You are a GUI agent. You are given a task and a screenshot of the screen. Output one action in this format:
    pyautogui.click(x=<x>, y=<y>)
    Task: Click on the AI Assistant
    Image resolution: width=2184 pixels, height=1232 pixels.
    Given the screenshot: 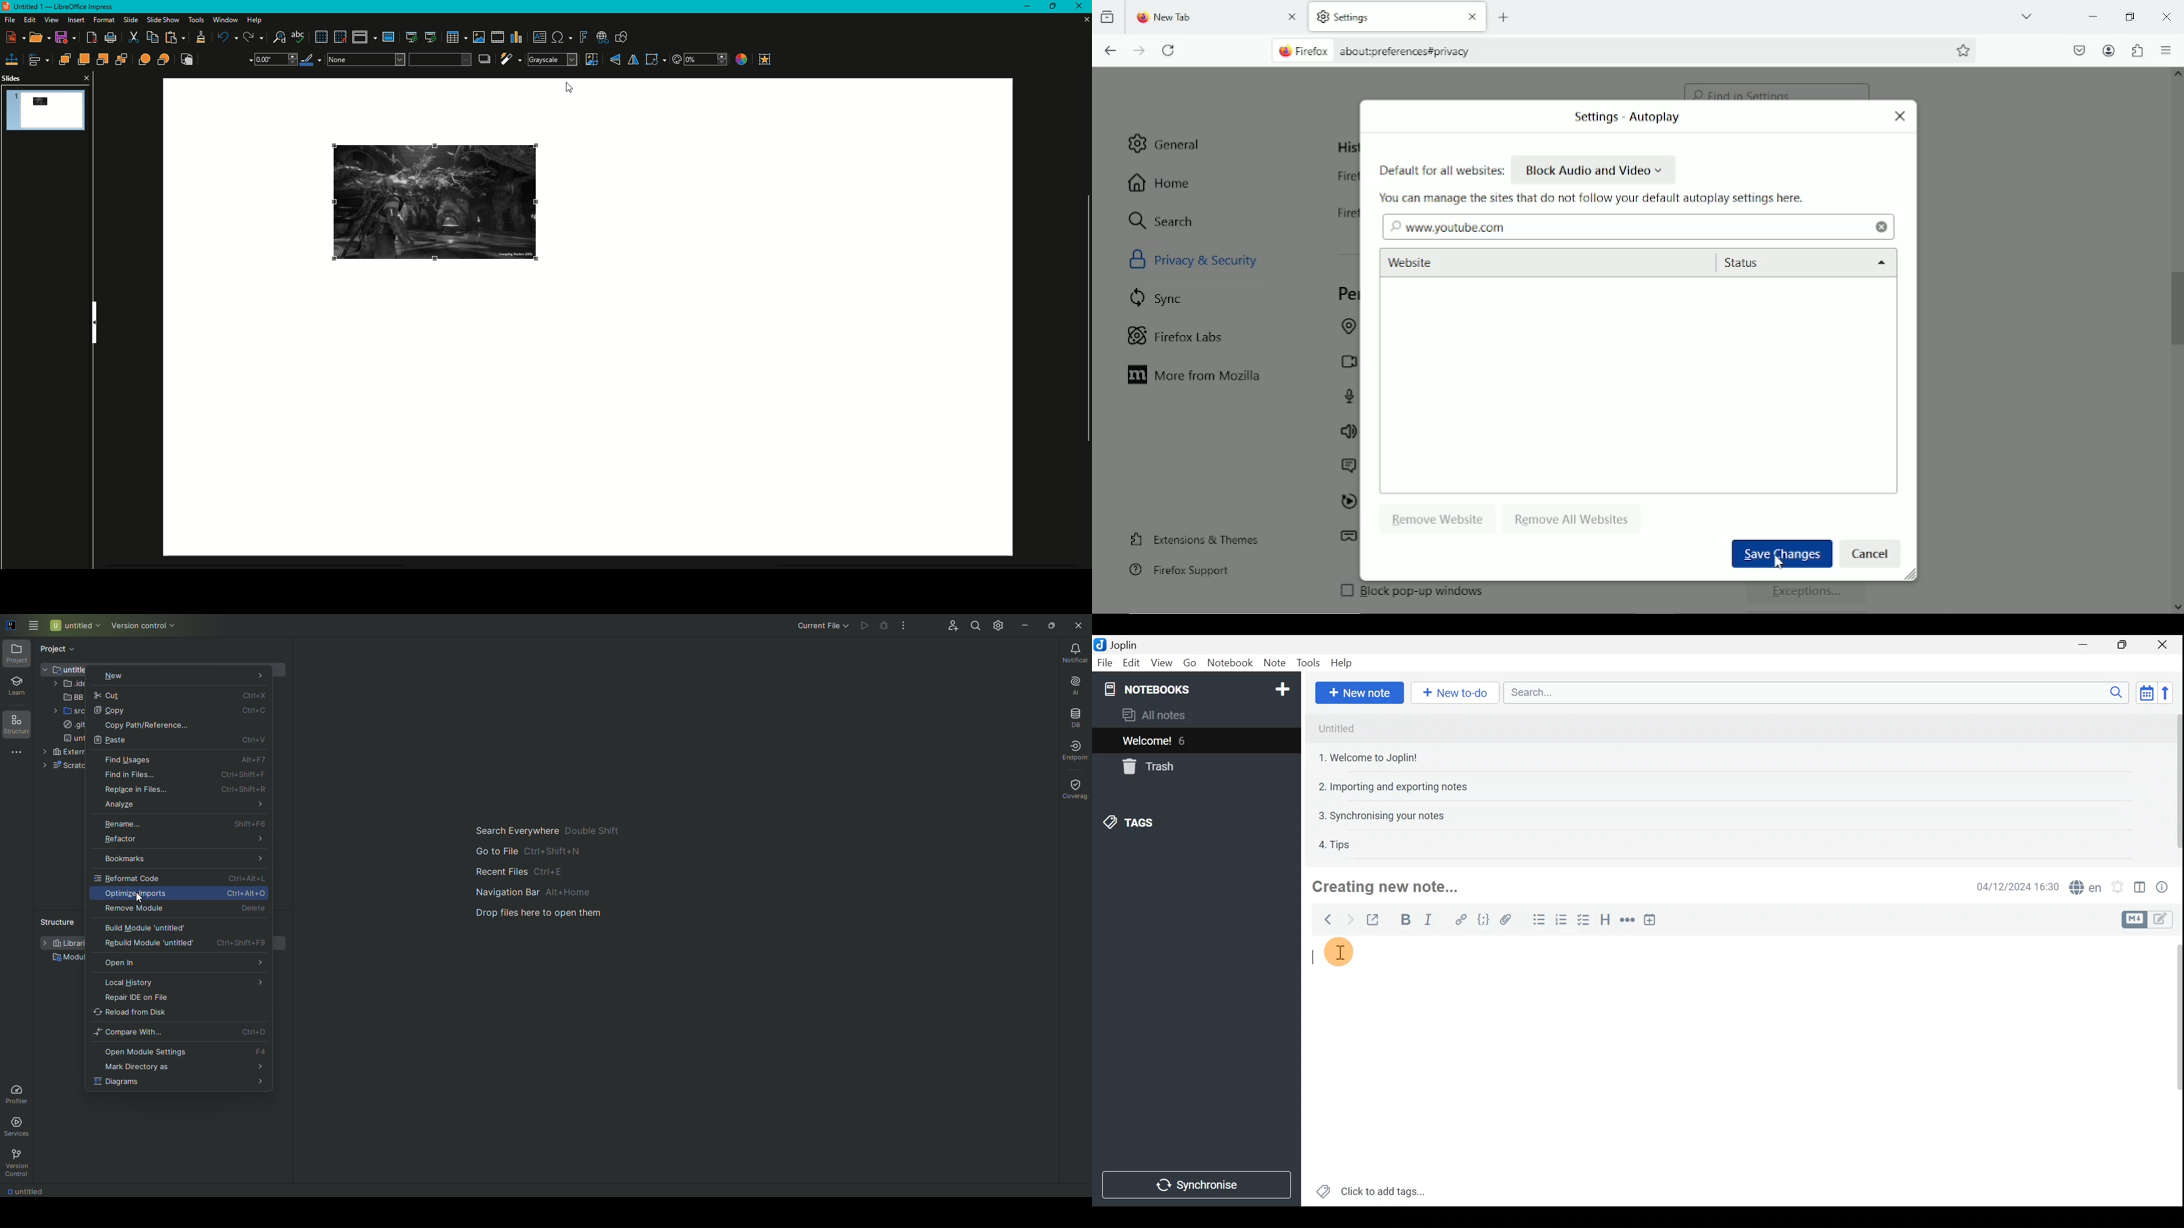 What is the action you would take?
    pyautogui.click(x=1068, y=685)
    